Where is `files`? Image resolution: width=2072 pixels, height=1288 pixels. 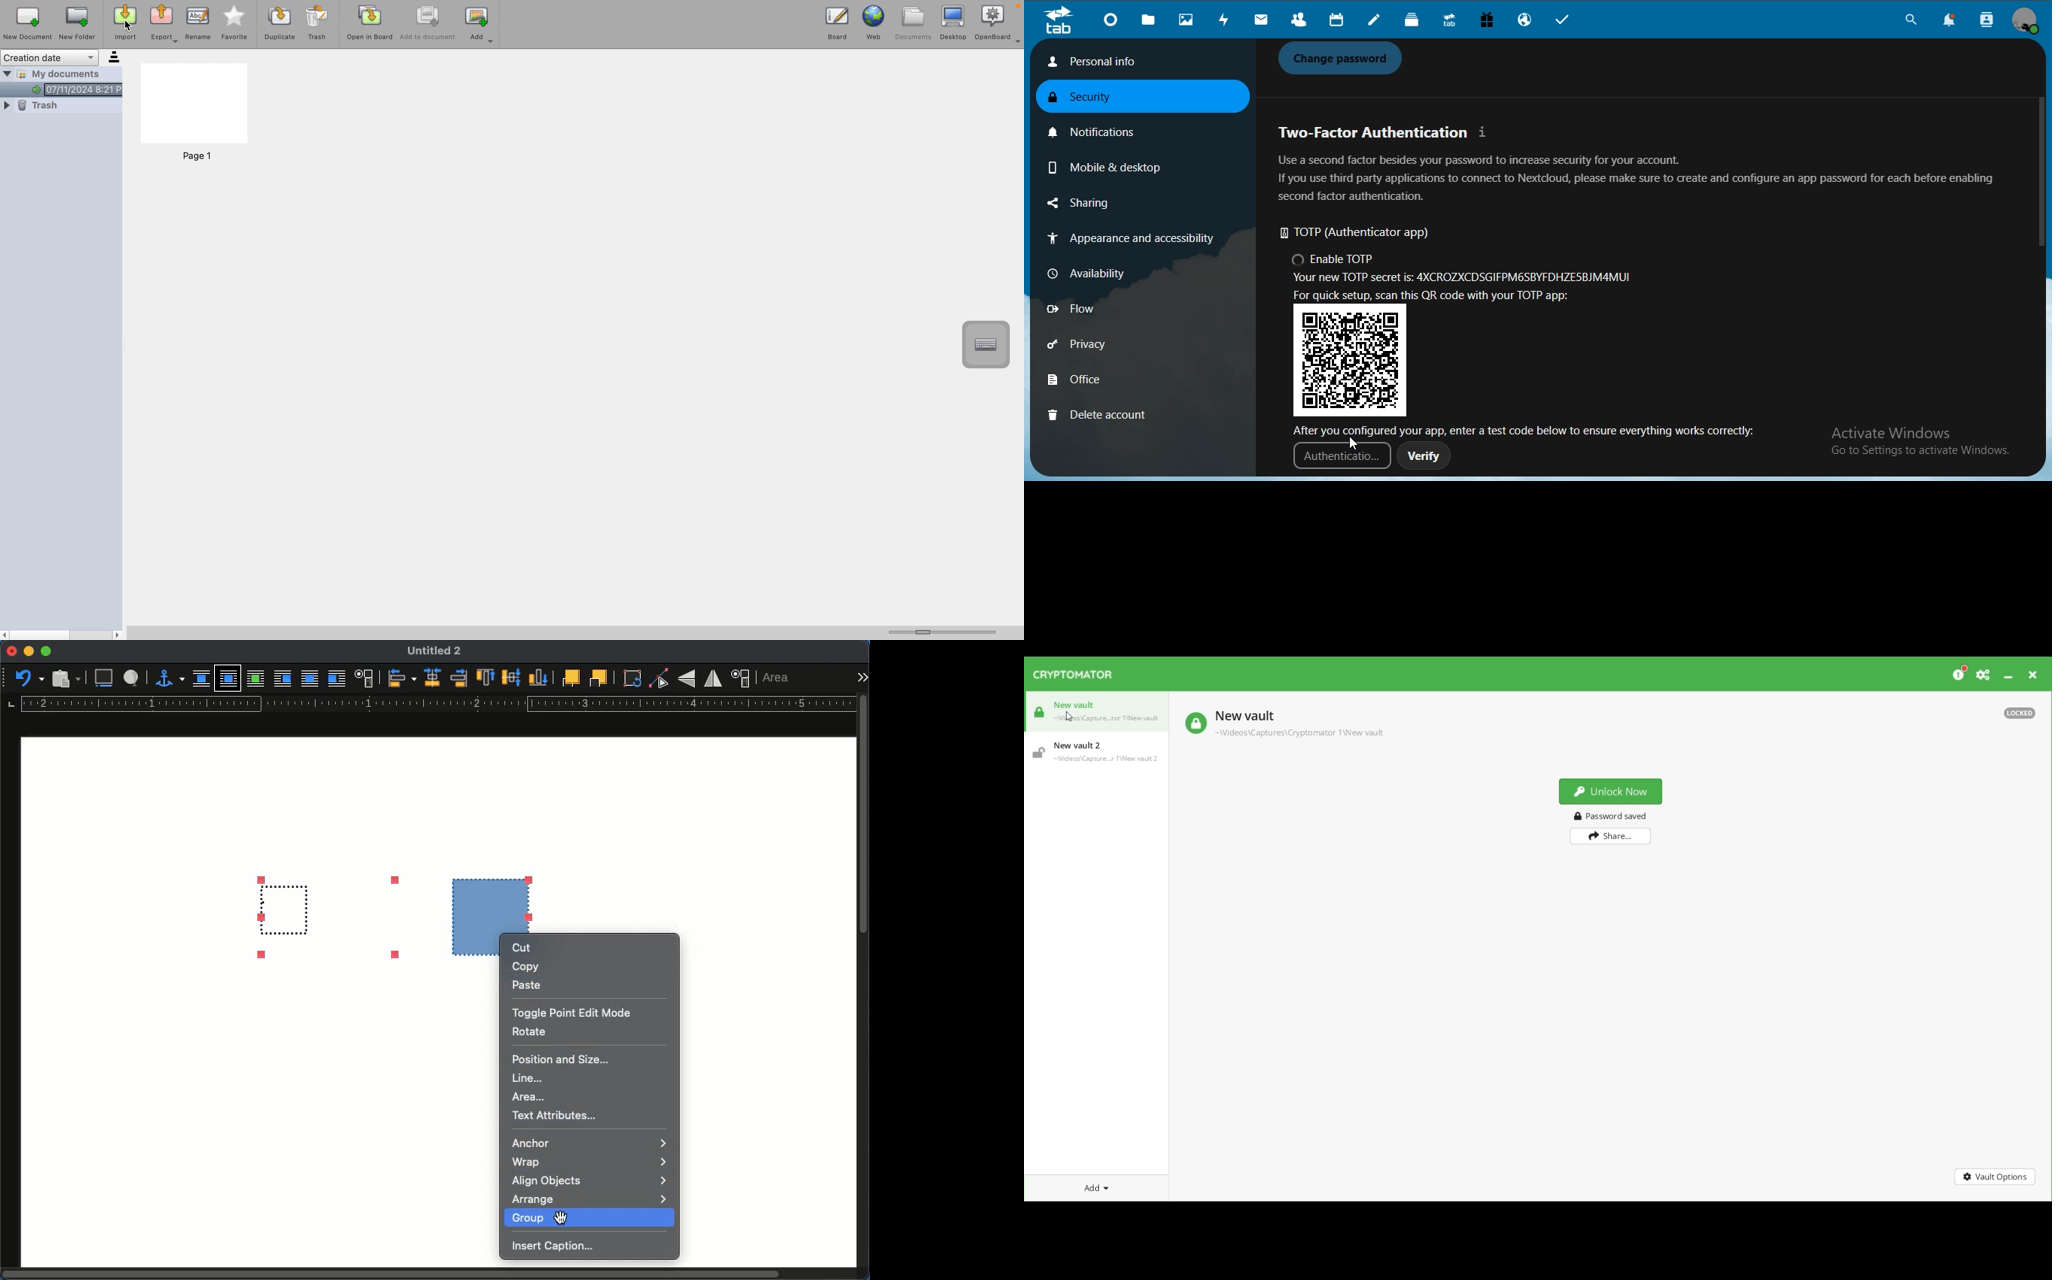 files is located at coordinates (1150, 20).